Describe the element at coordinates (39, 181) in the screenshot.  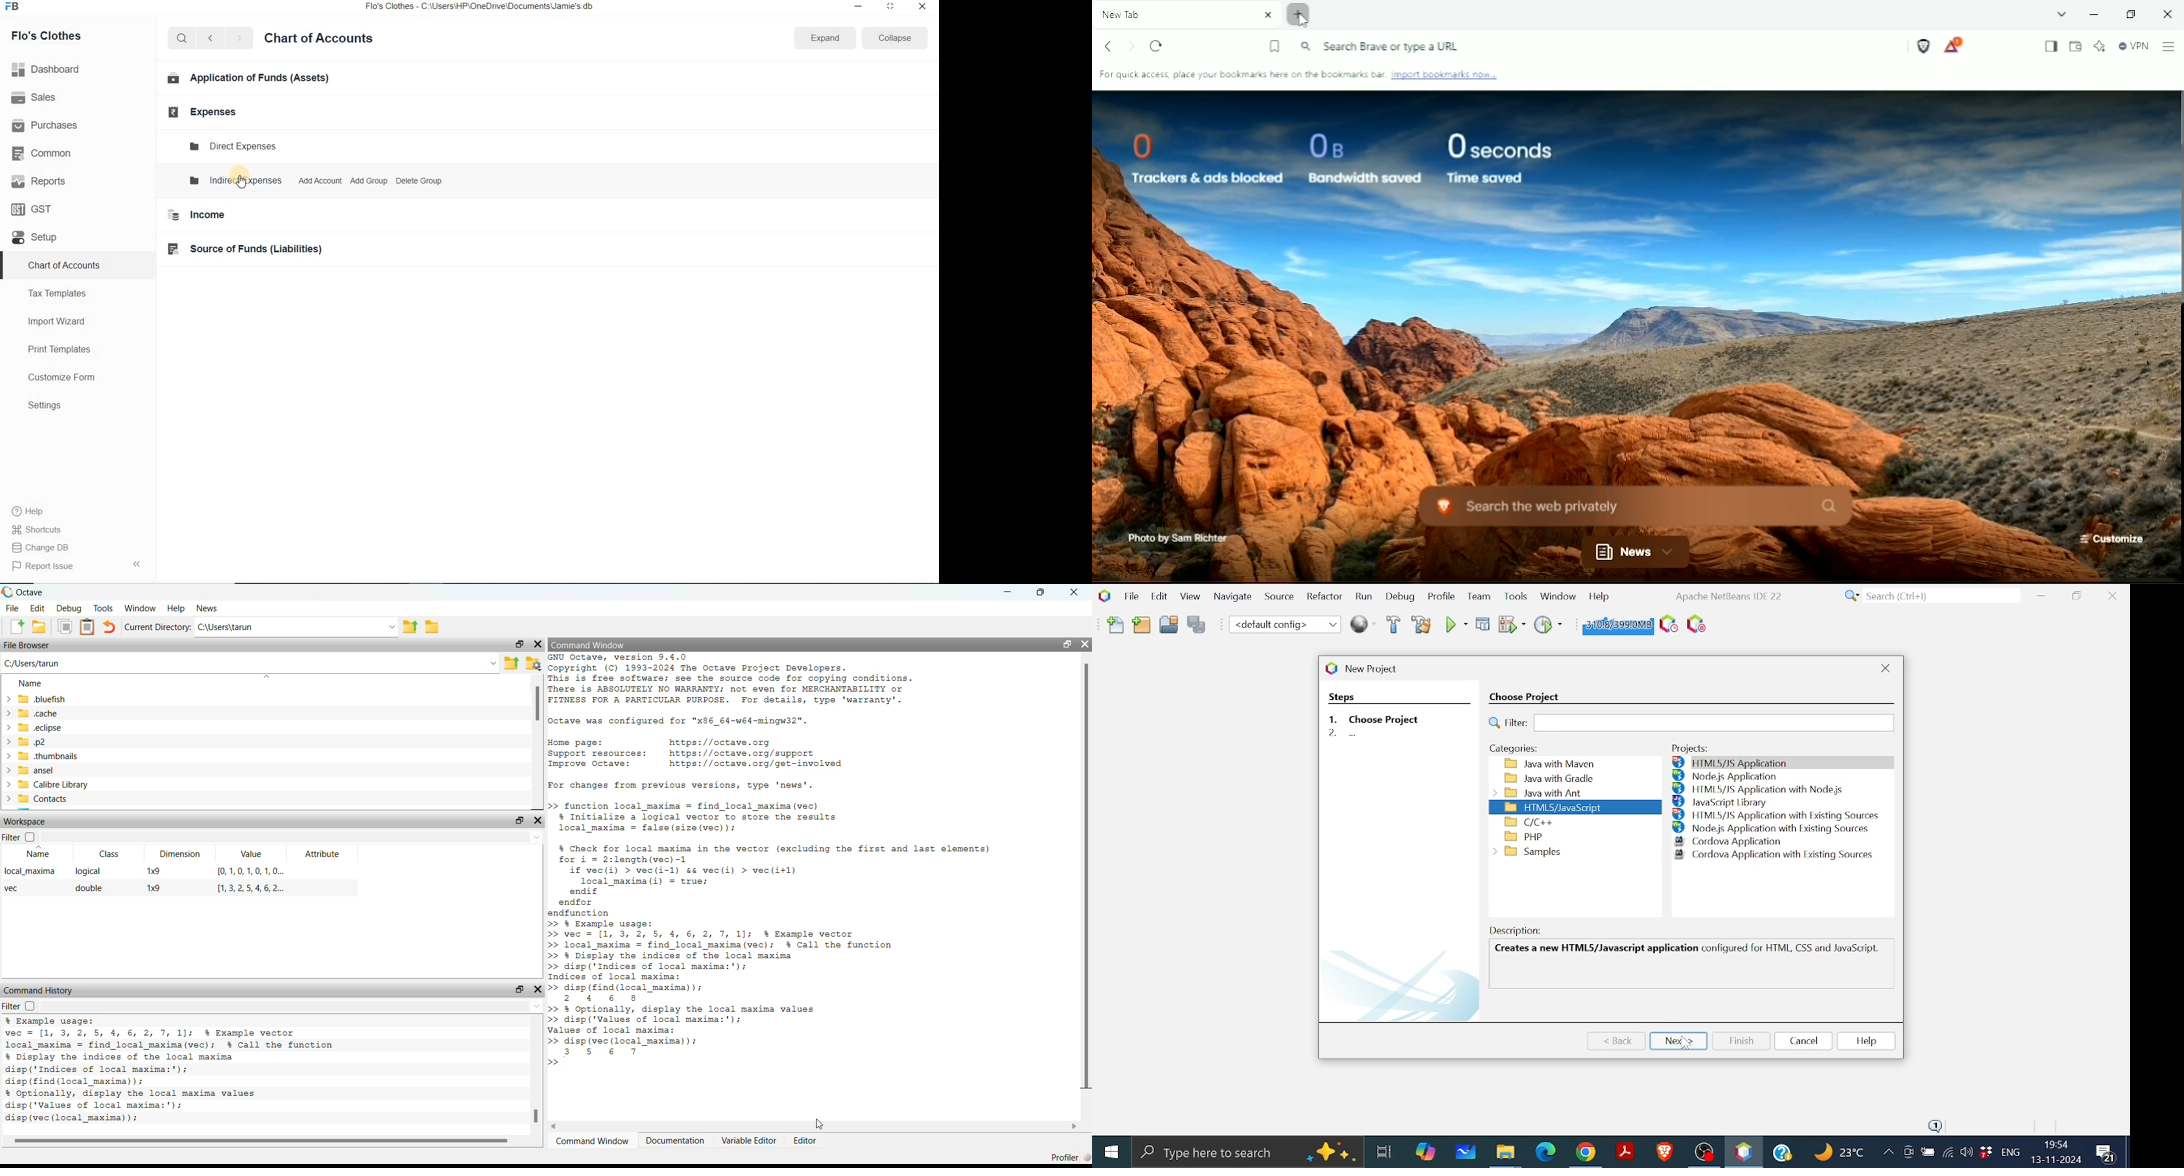
I see `Reports` at that location.